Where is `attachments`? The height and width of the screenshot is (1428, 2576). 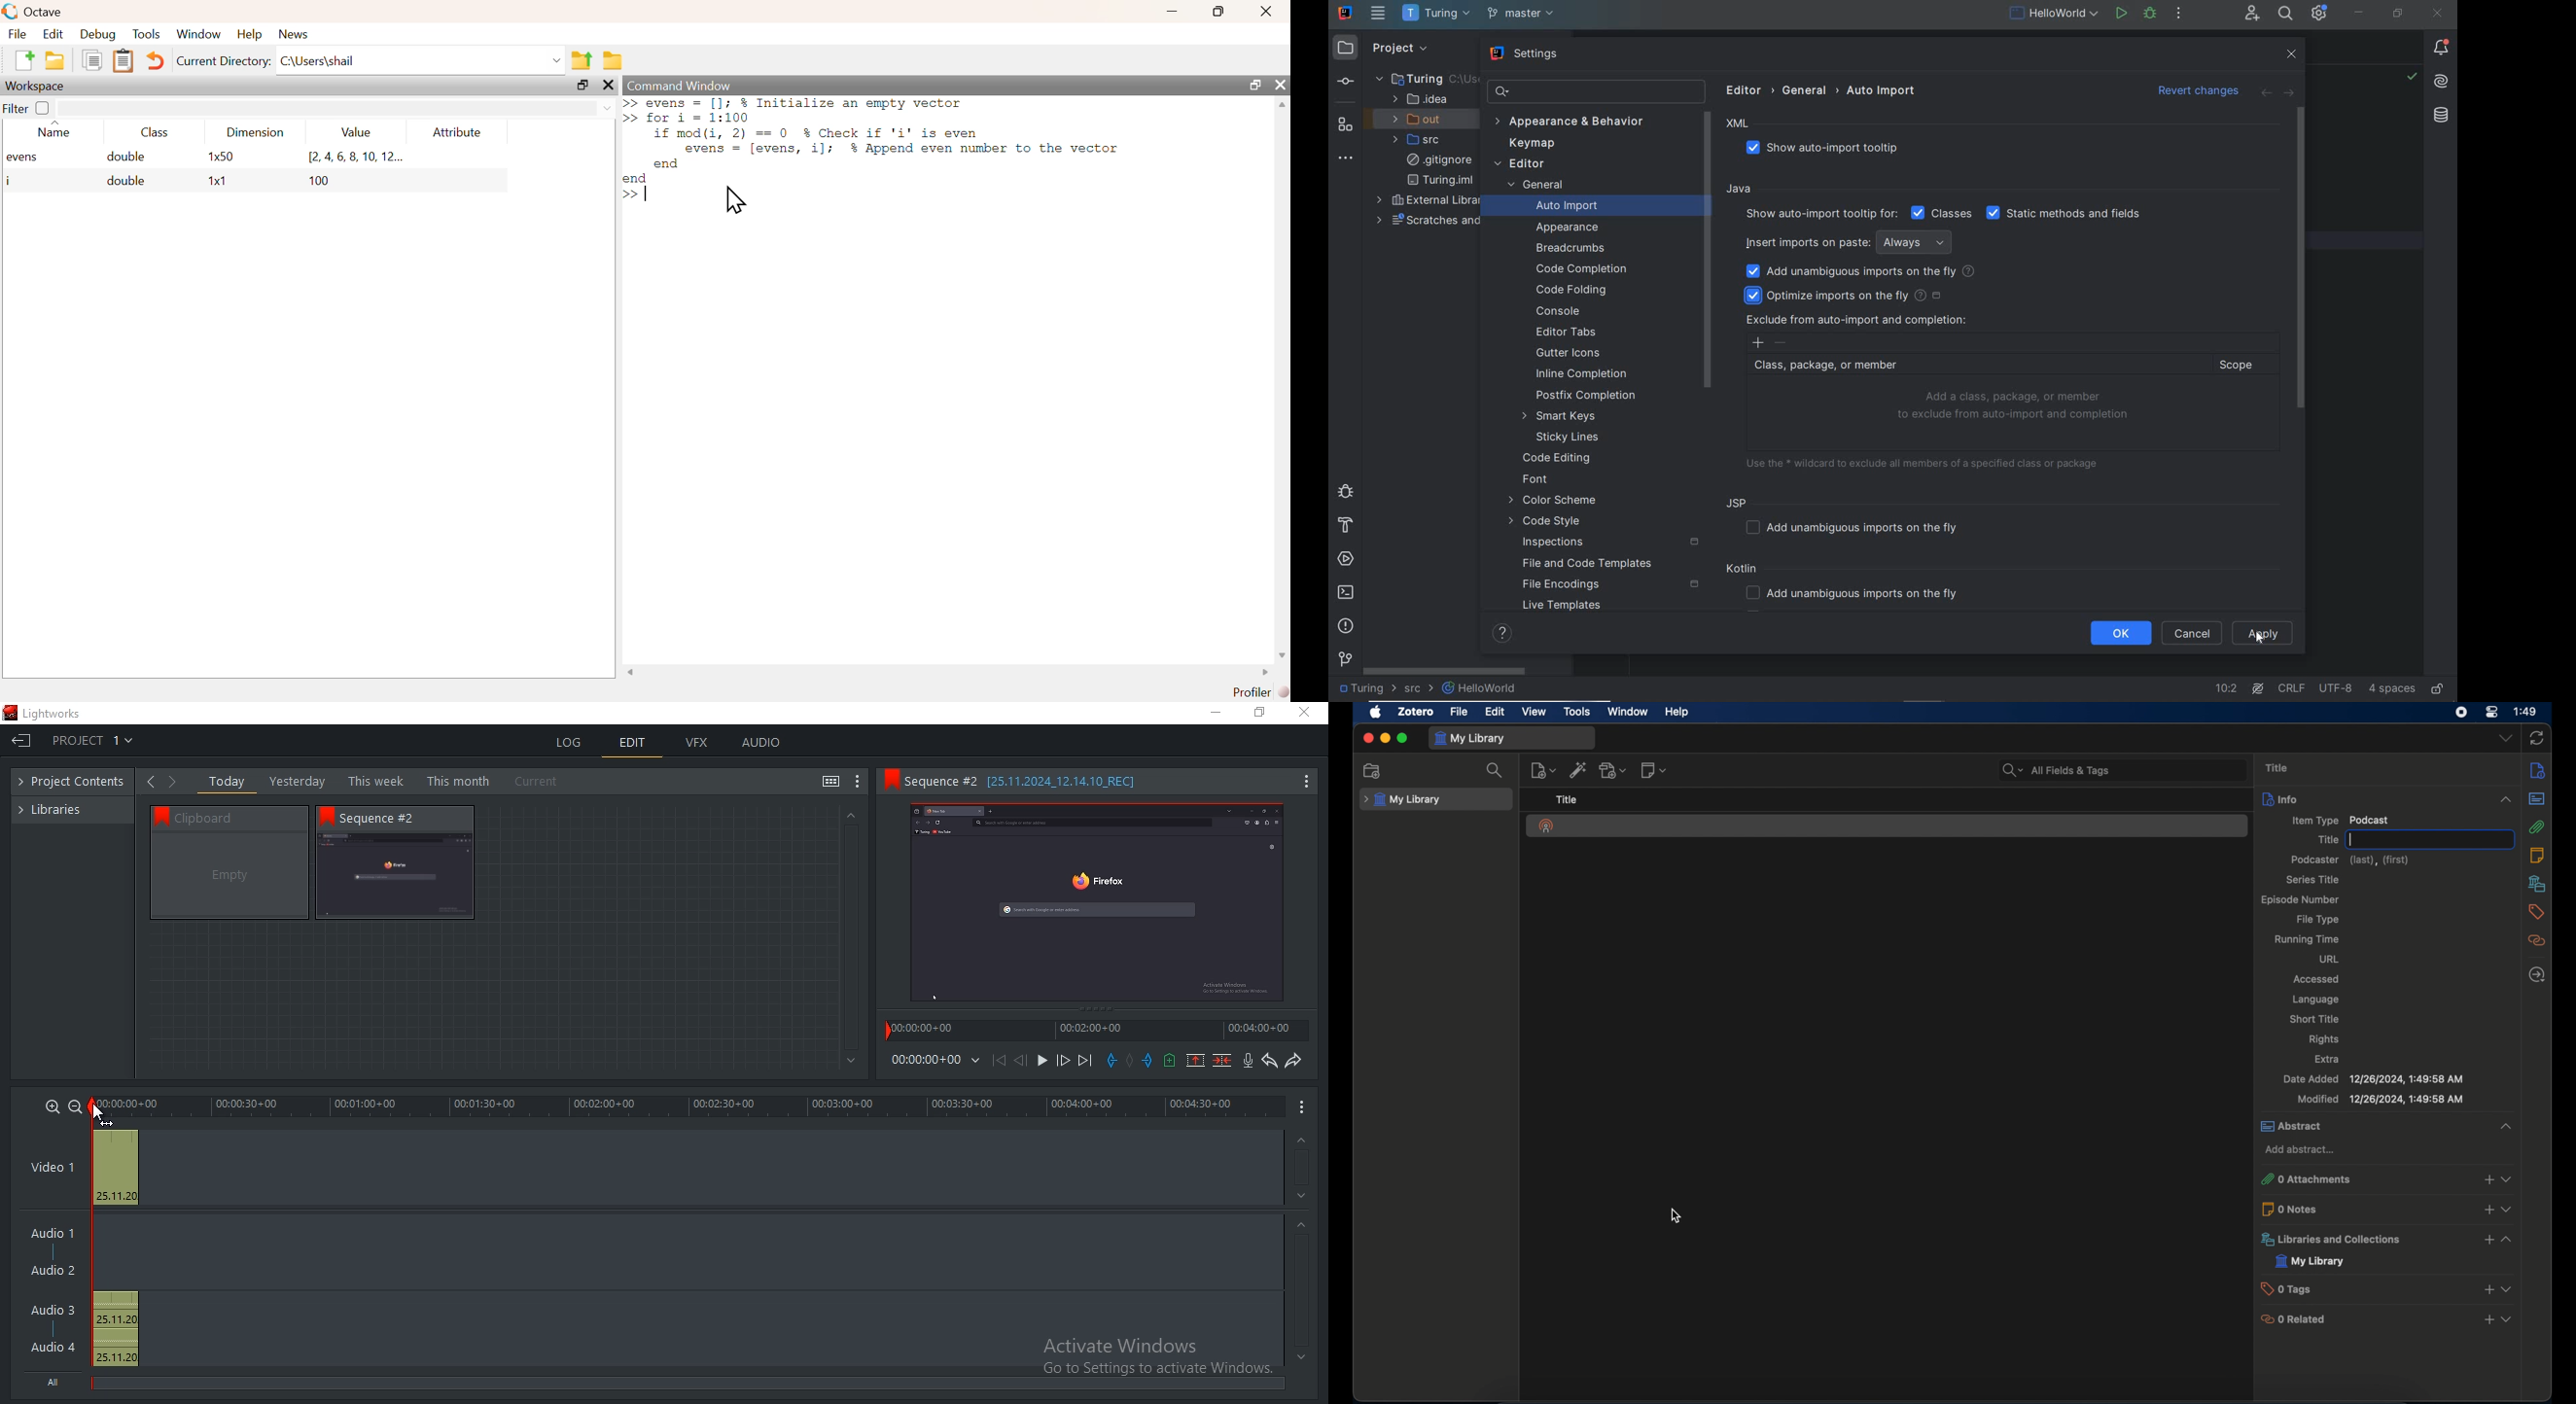
attachments is located at coordinates (2538, 827).